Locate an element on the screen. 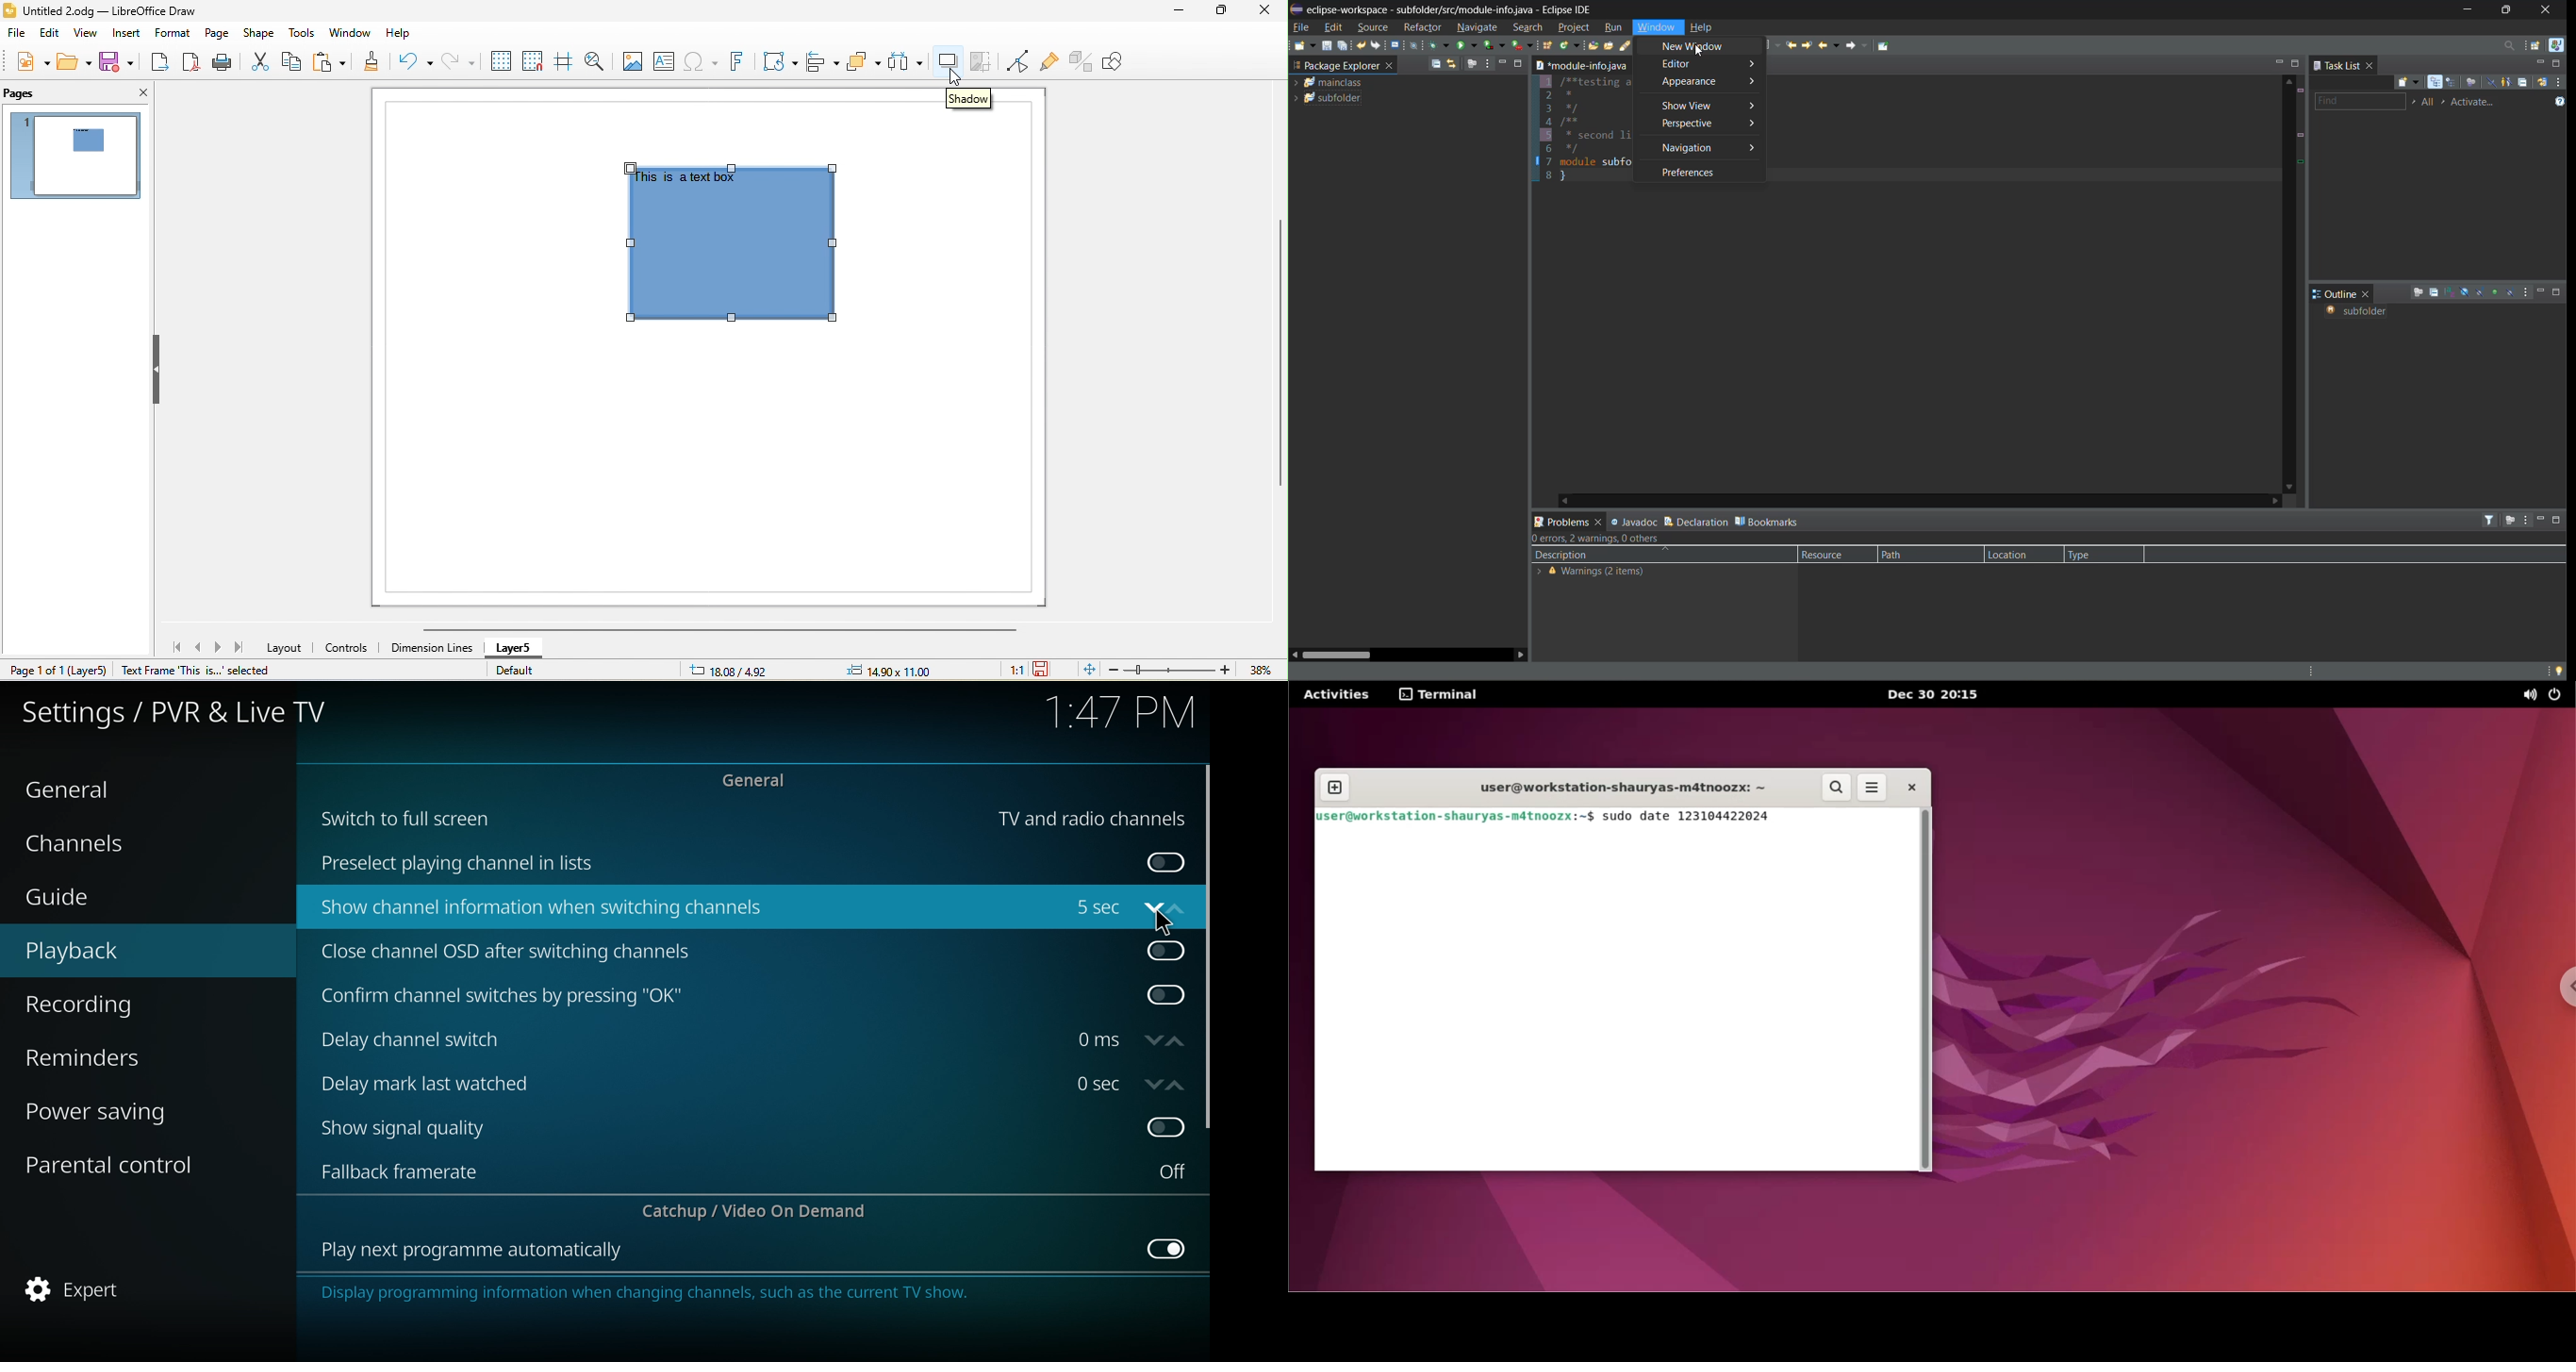 This screenshot has height=1372, width=2576. outline is located at coordinates (2334, 293).